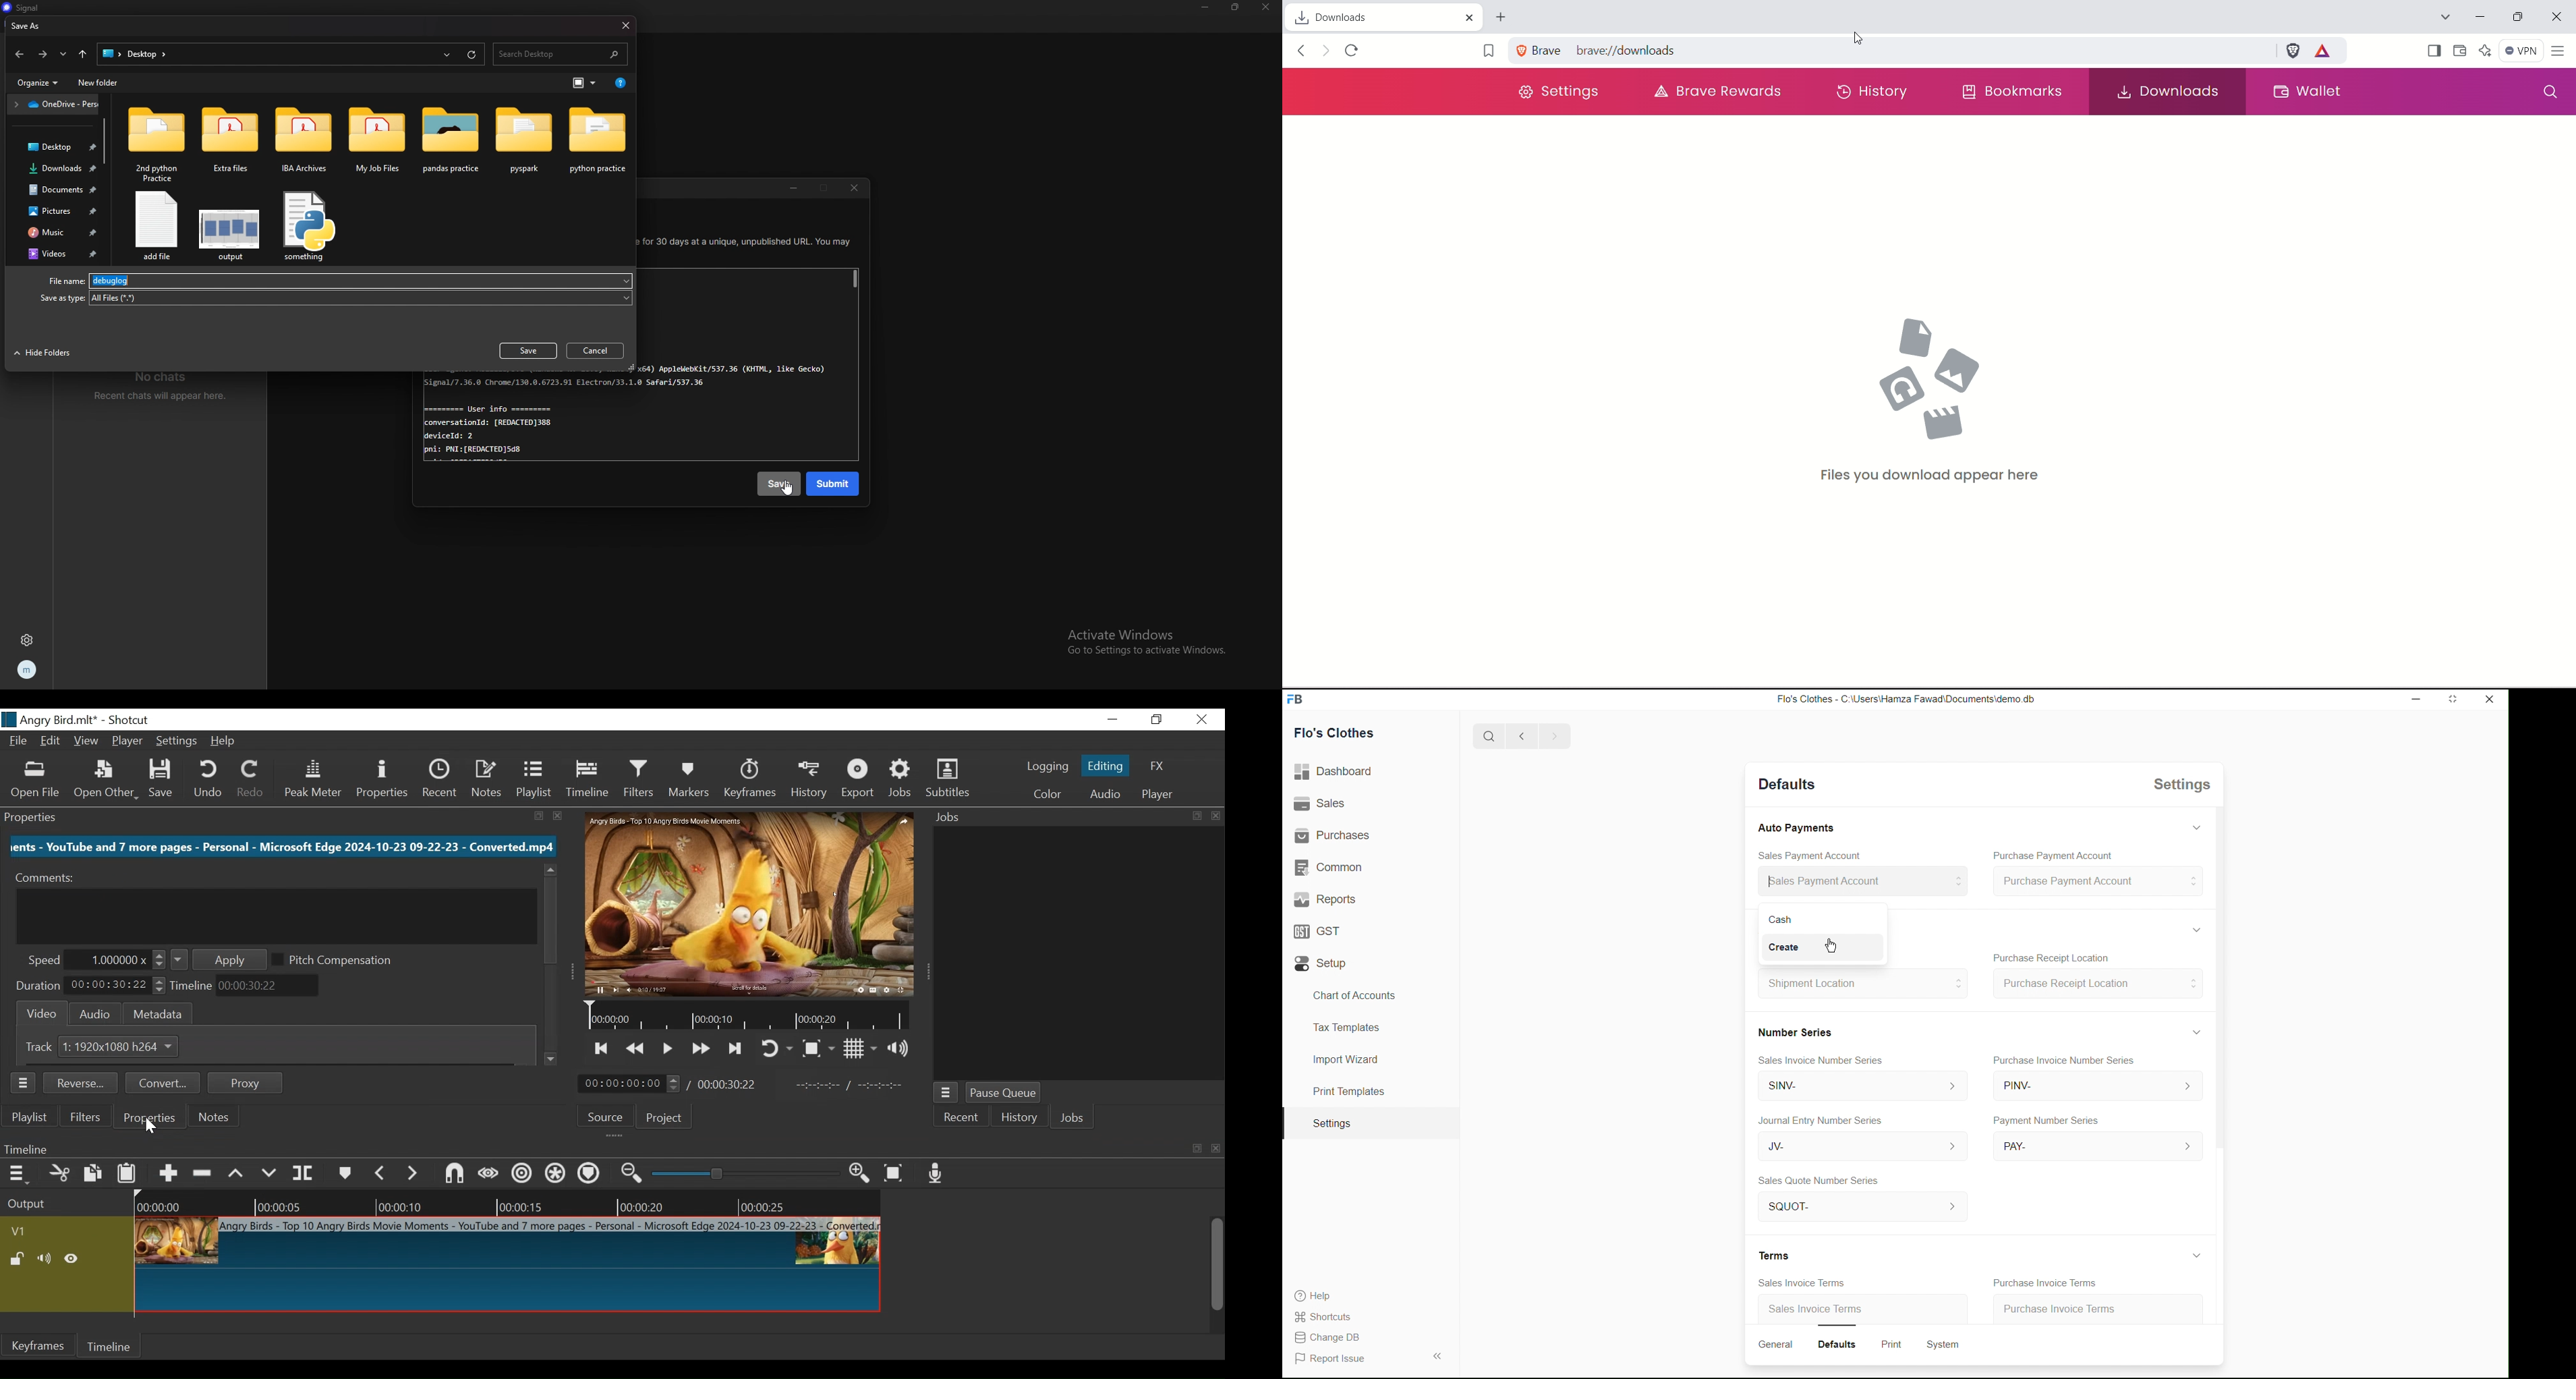  I want to click on File Name, so click(49, 720).